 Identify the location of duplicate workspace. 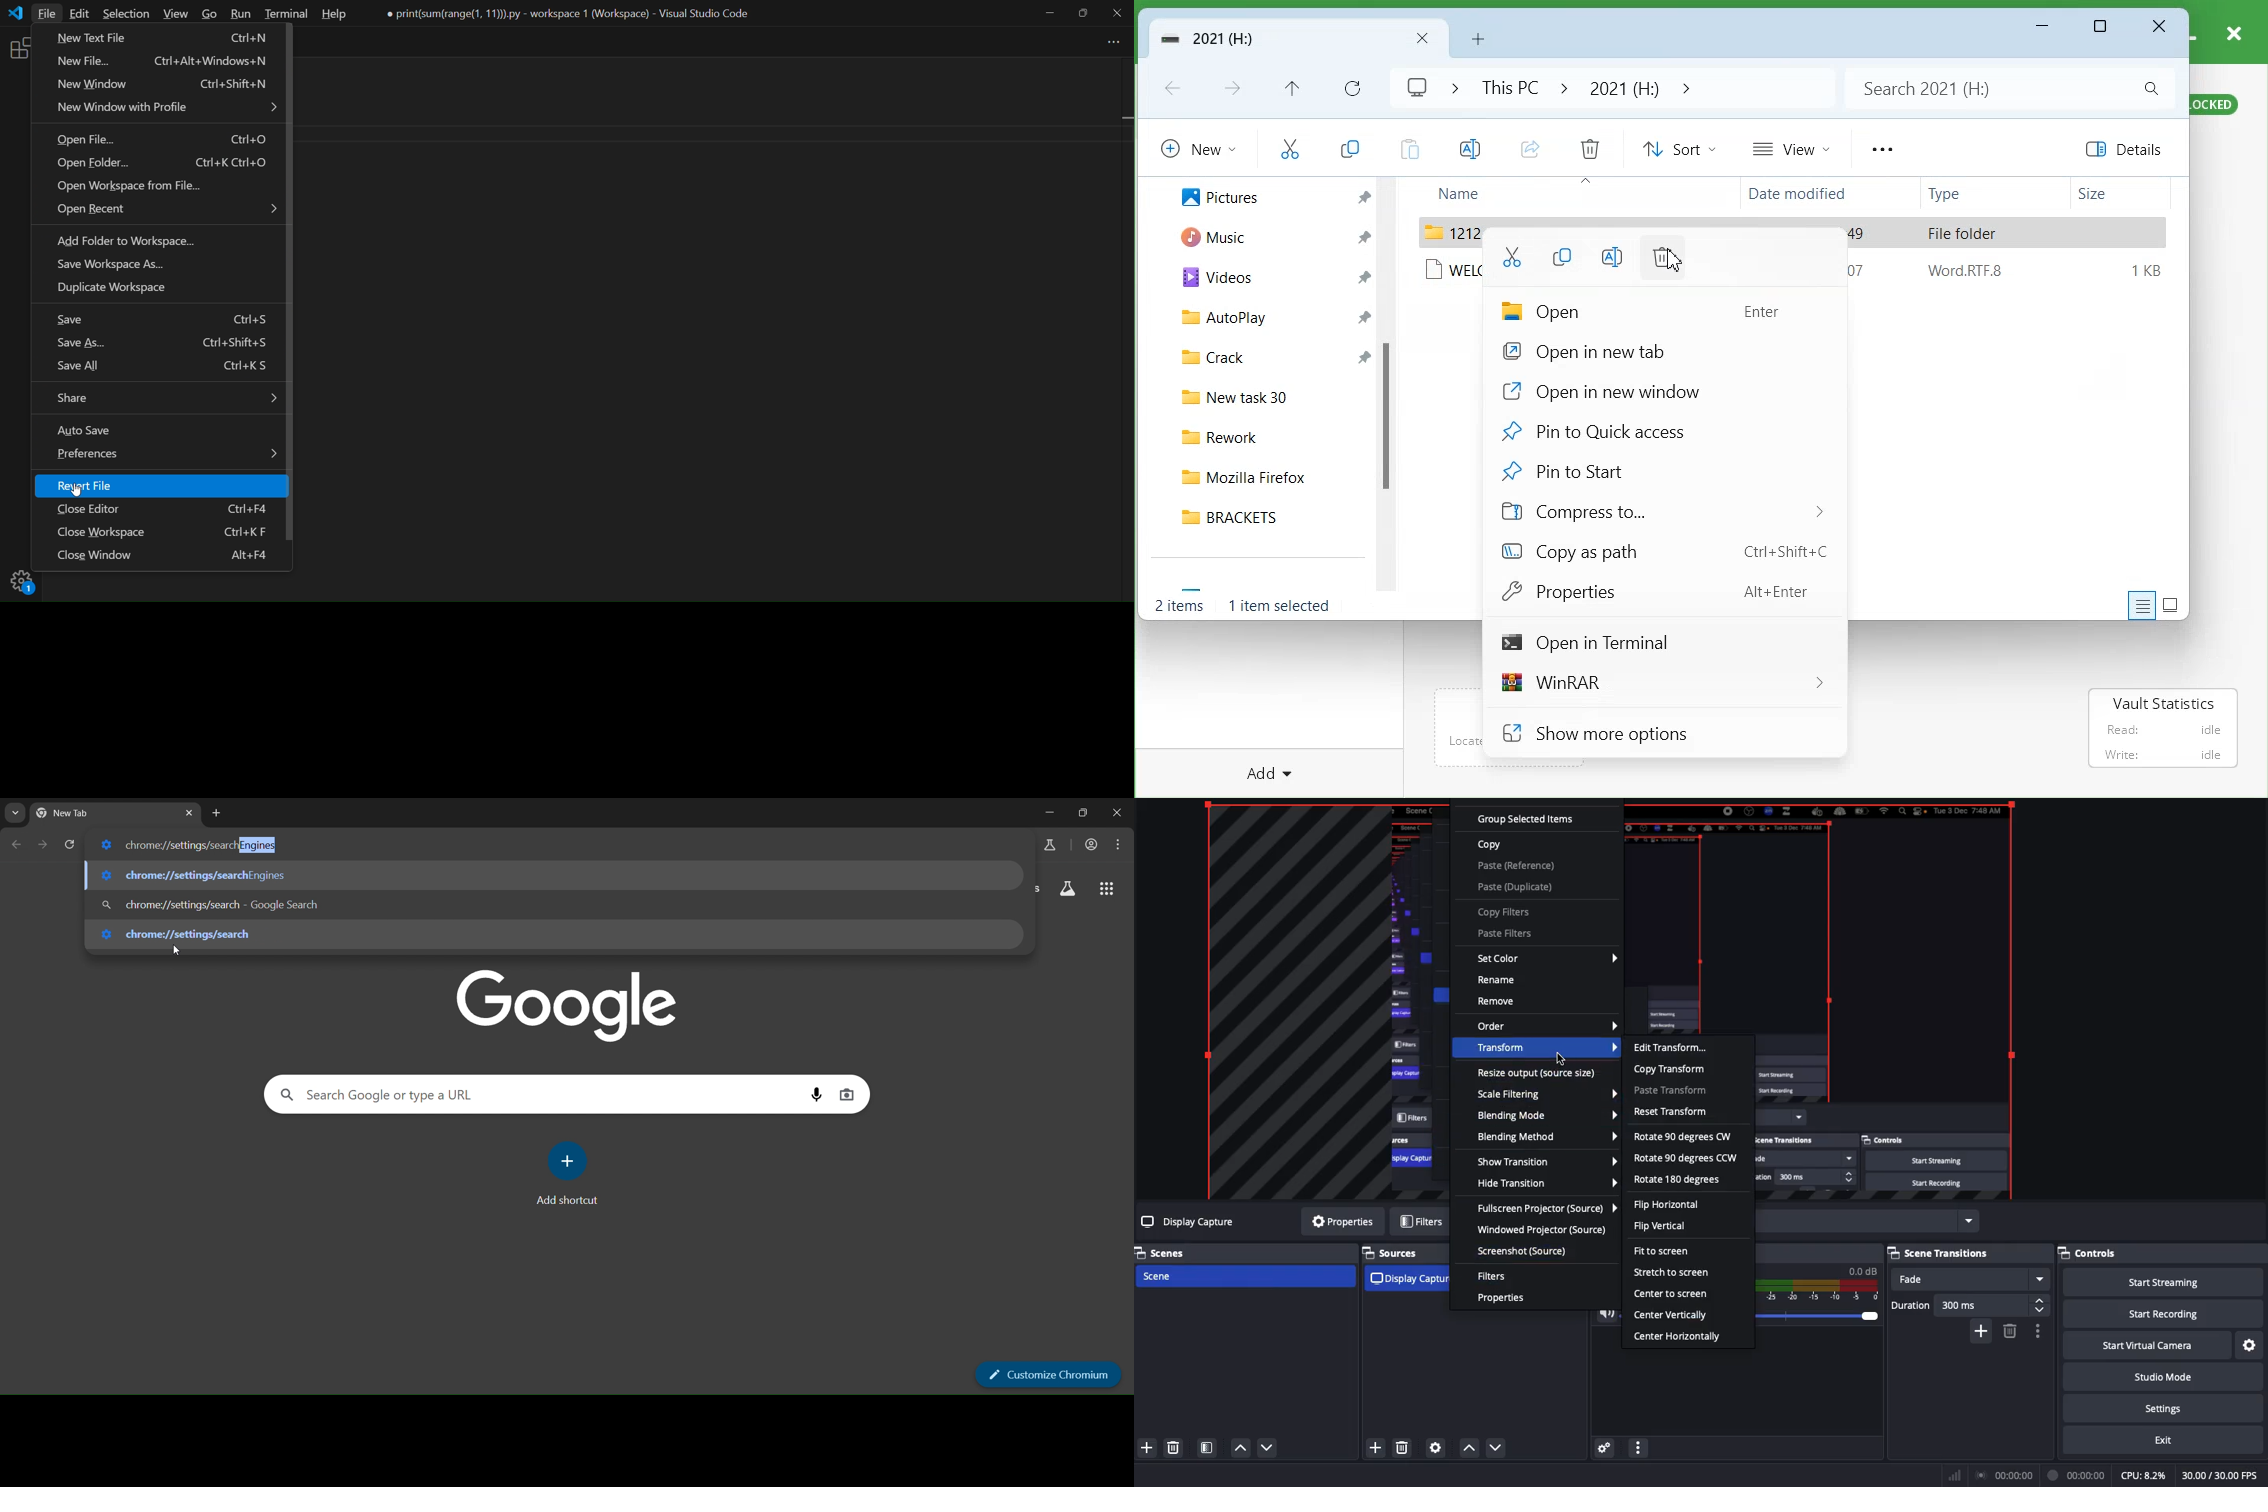
(118, 291).